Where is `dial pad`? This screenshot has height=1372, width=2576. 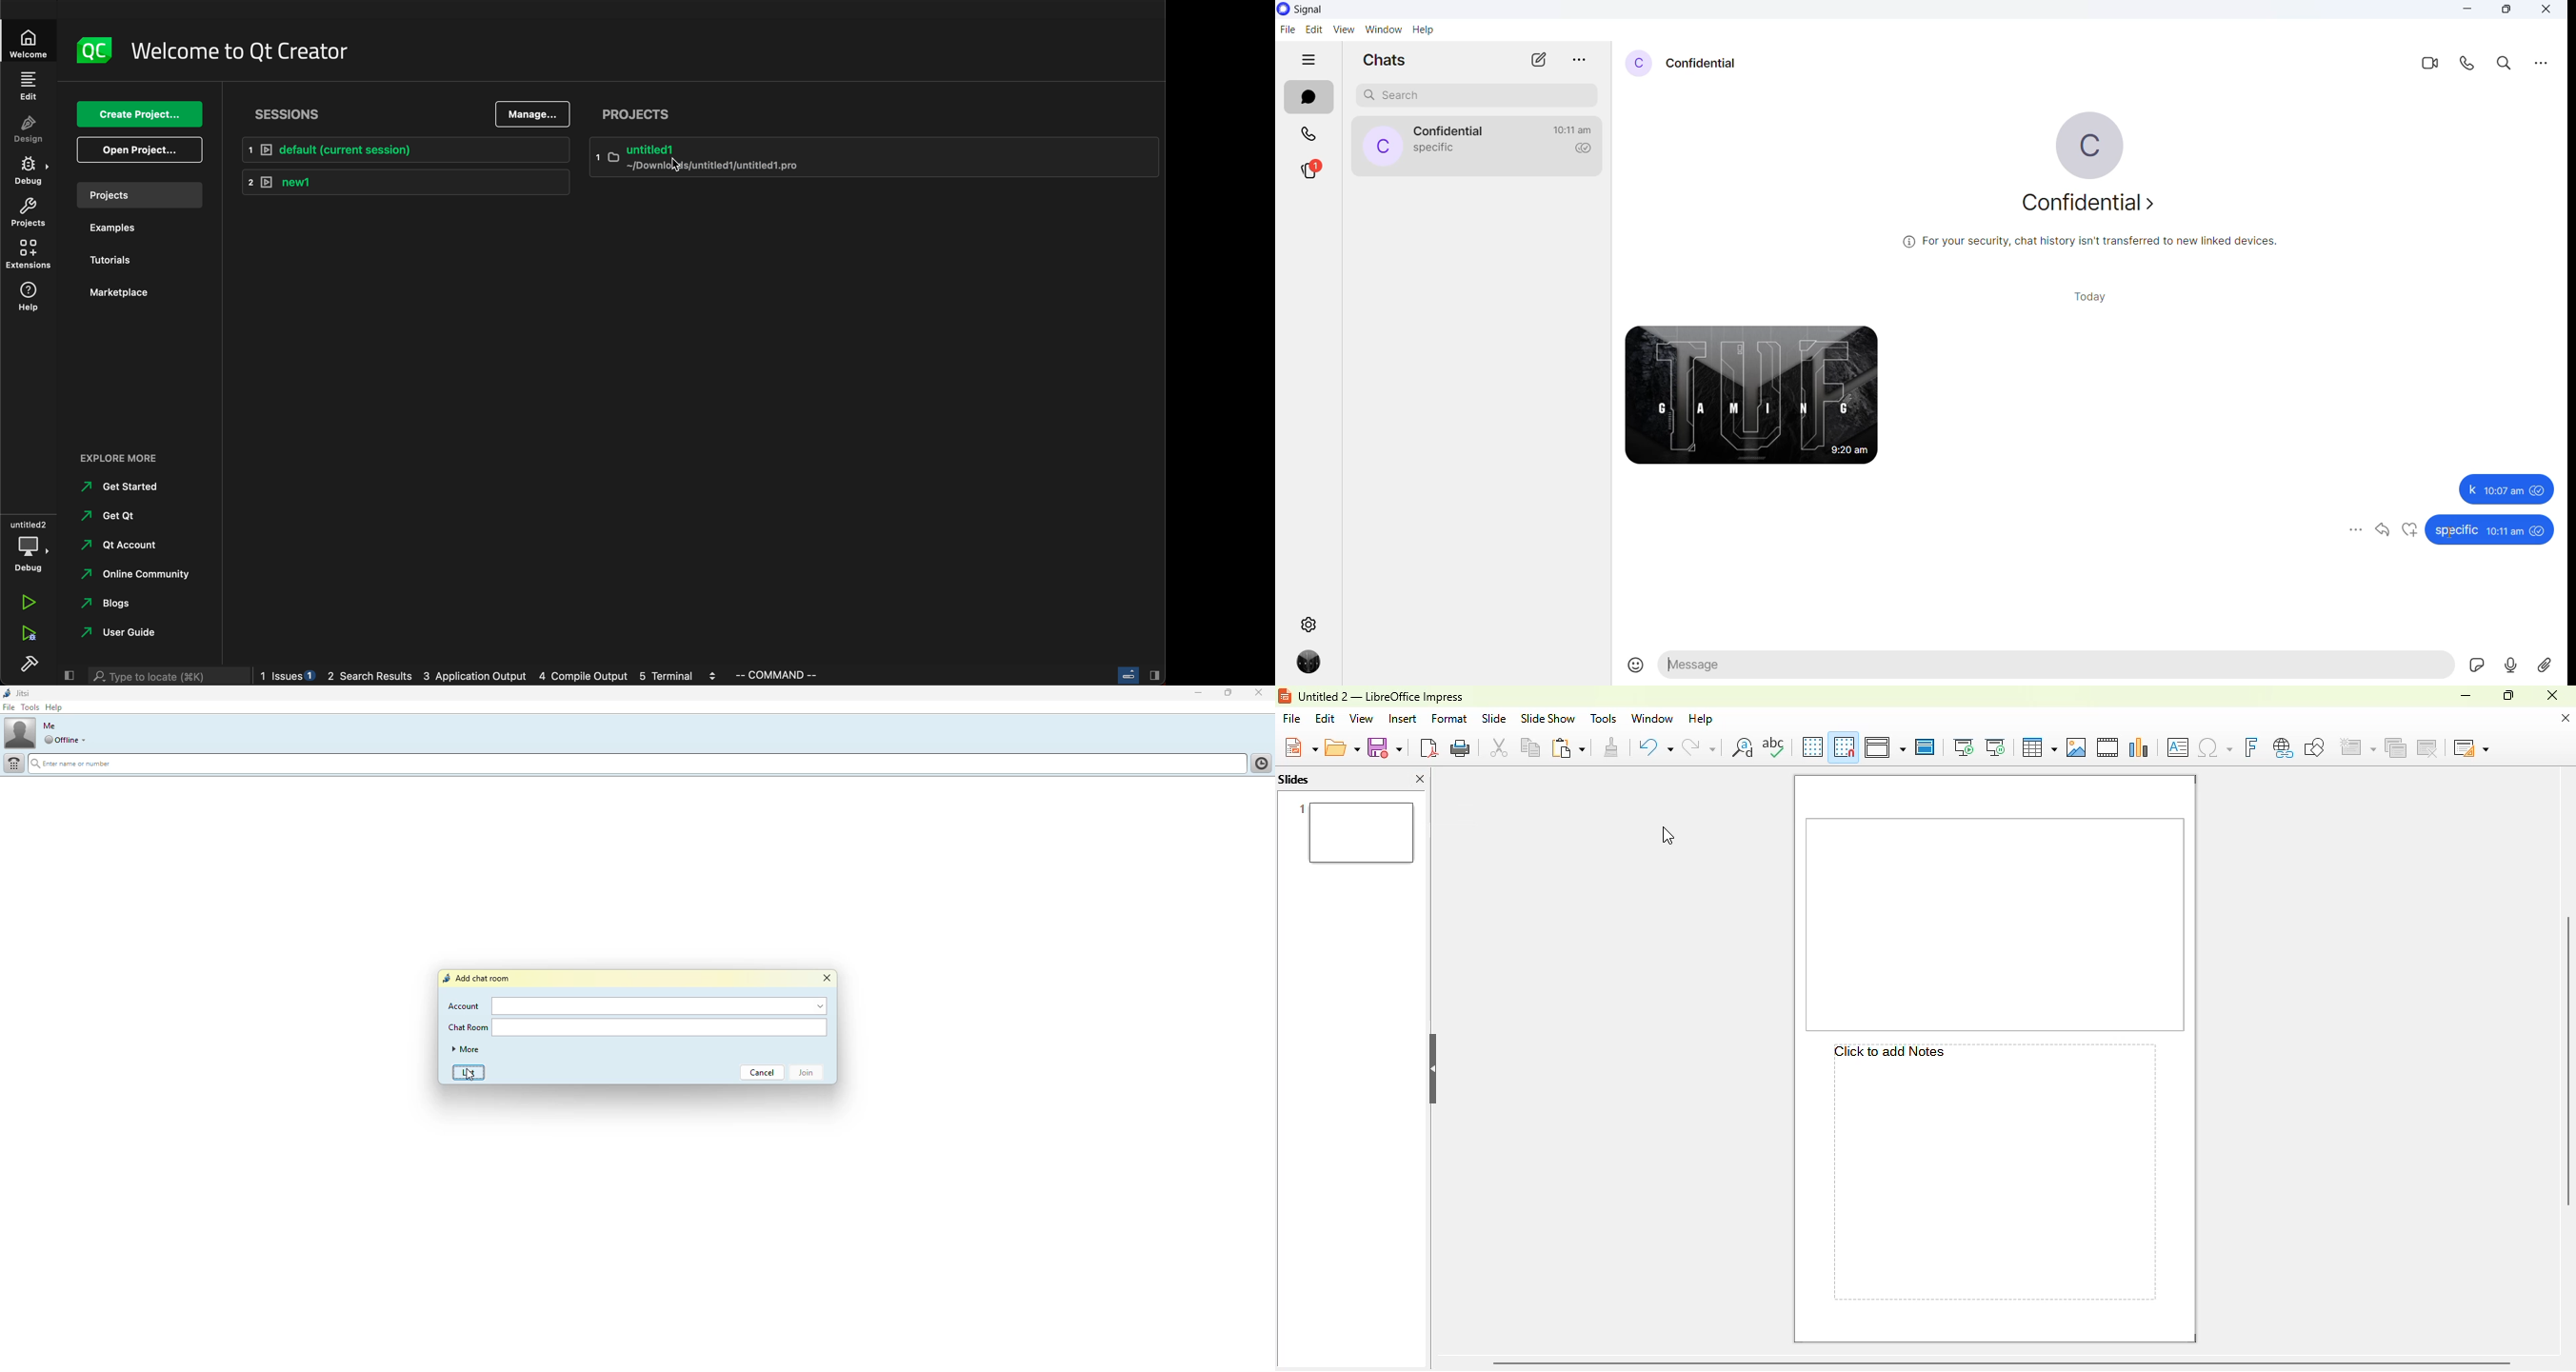
dial pad is located at coordinates (15, 763).